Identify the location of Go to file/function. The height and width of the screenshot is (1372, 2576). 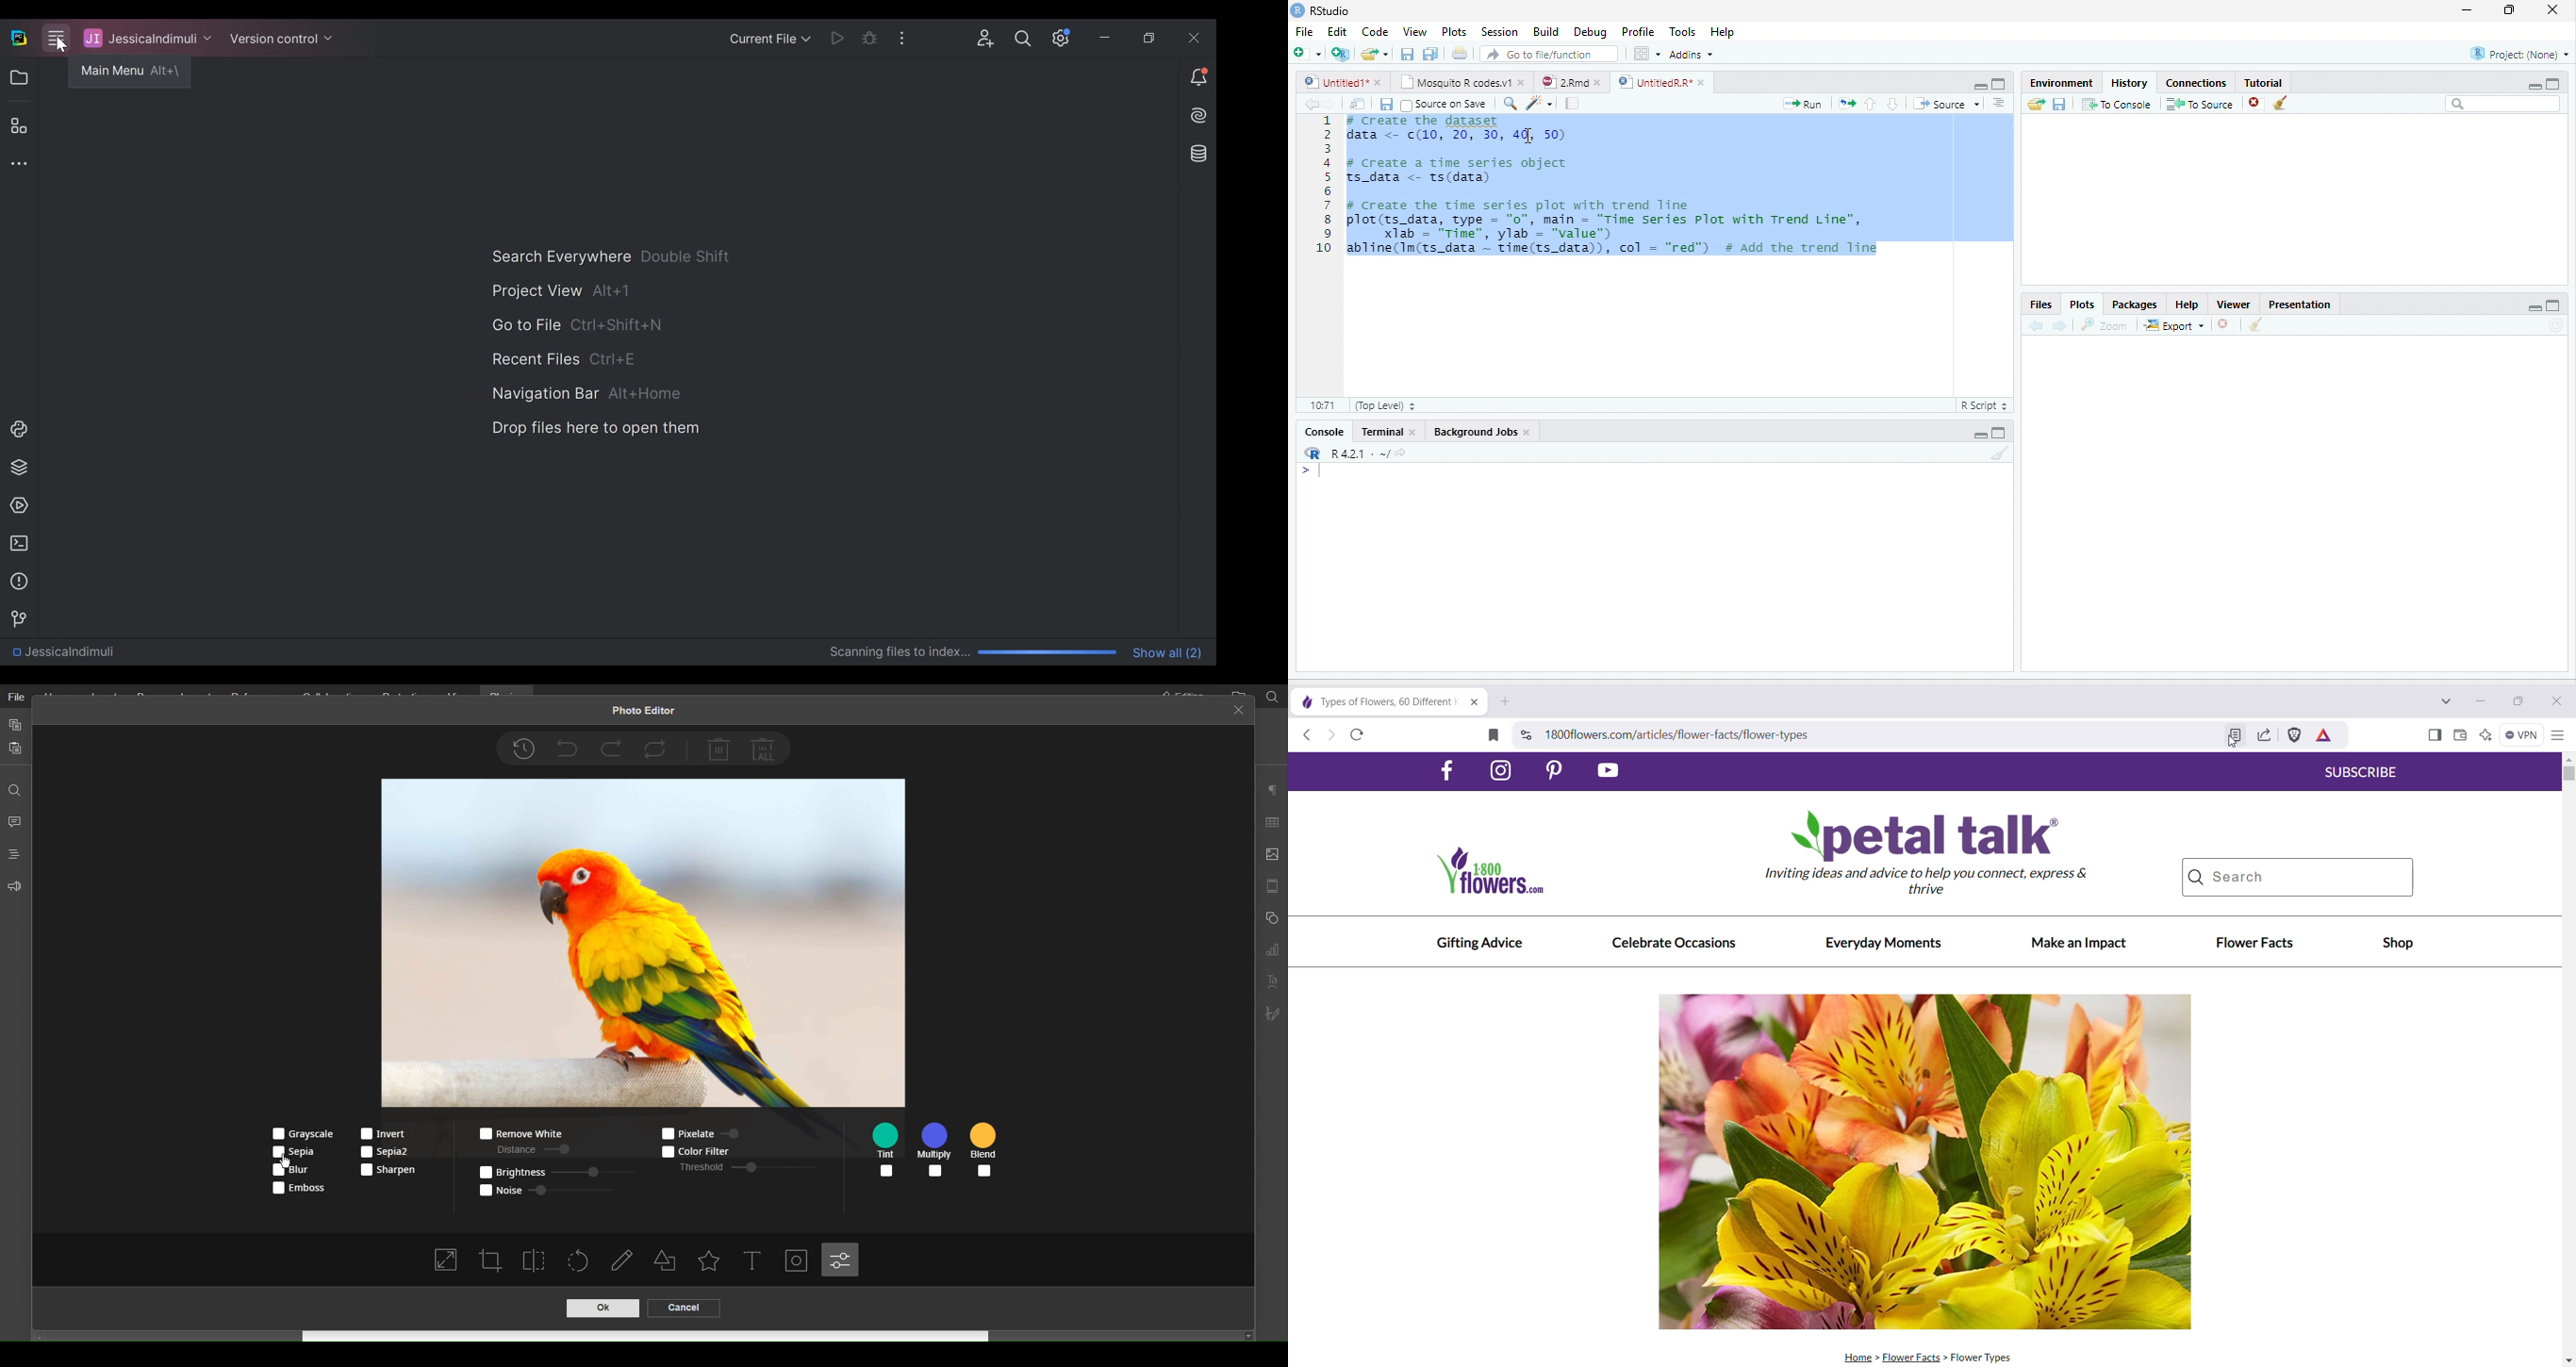
(1549, 54).